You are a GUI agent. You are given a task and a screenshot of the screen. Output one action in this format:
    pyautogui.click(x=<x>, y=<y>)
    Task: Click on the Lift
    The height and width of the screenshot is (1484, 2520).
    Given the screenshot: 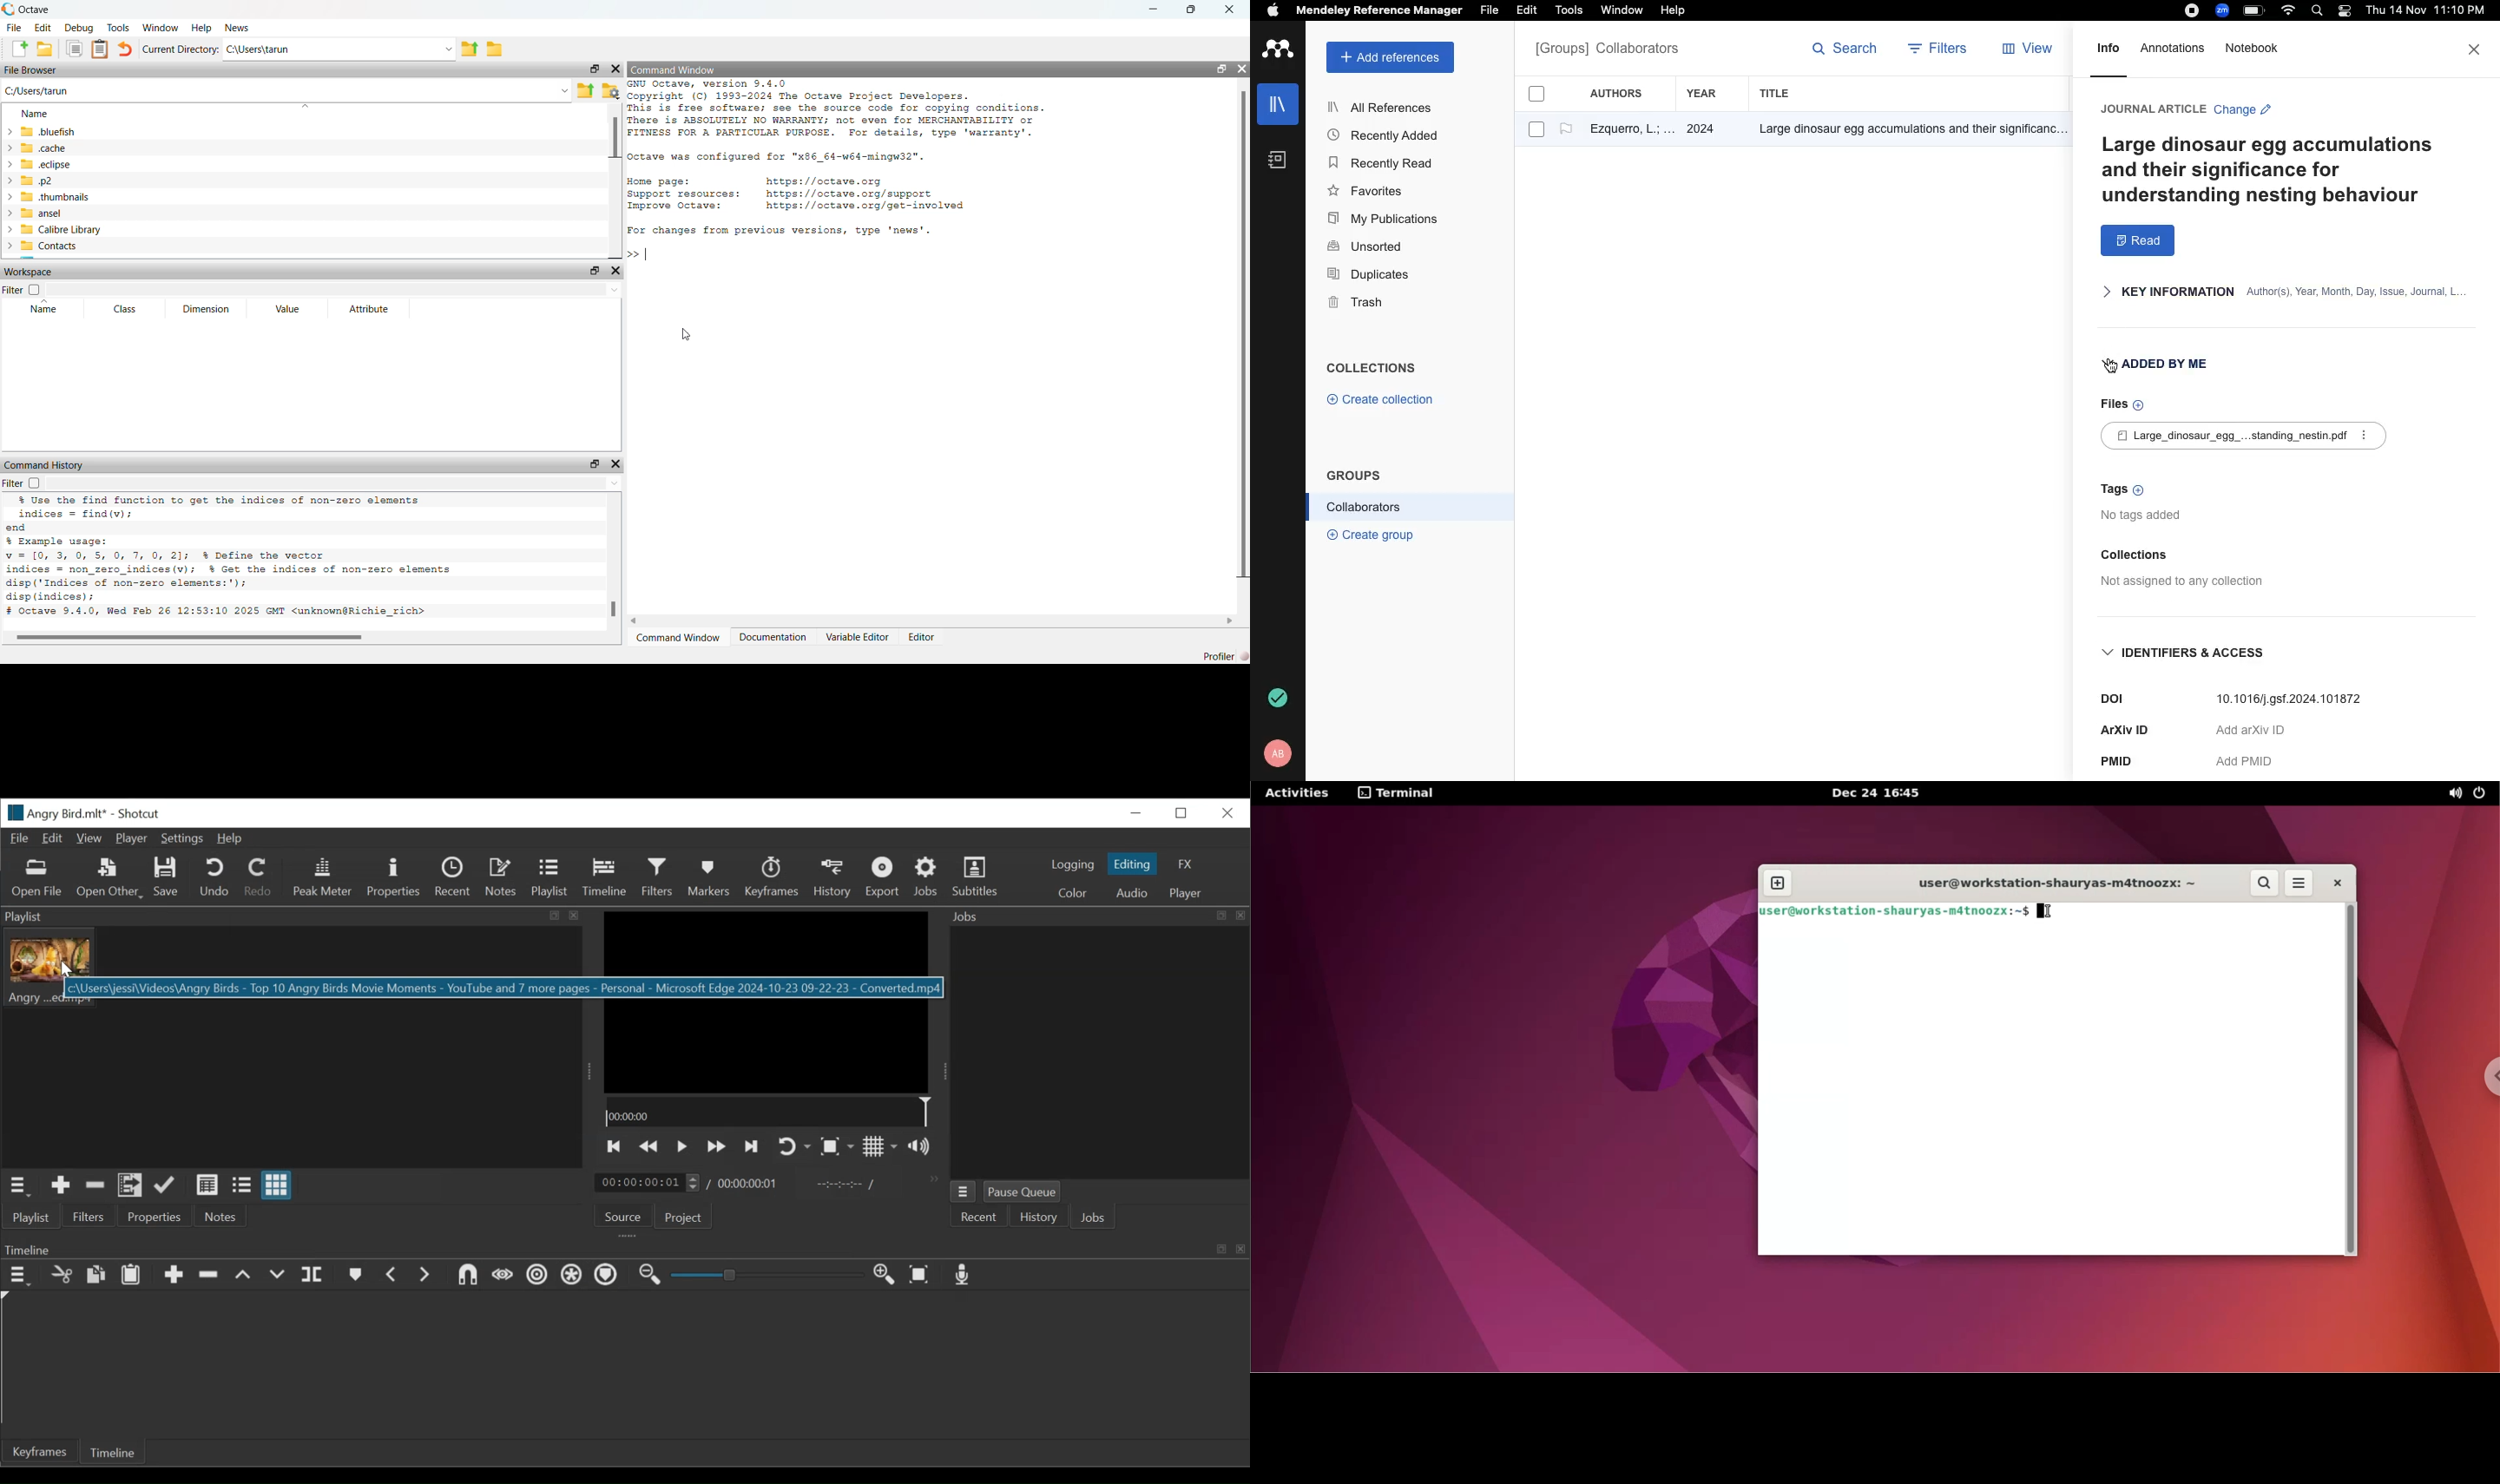 What is the action you would take?
    pyautogui.click(x=245, y=1275)
    